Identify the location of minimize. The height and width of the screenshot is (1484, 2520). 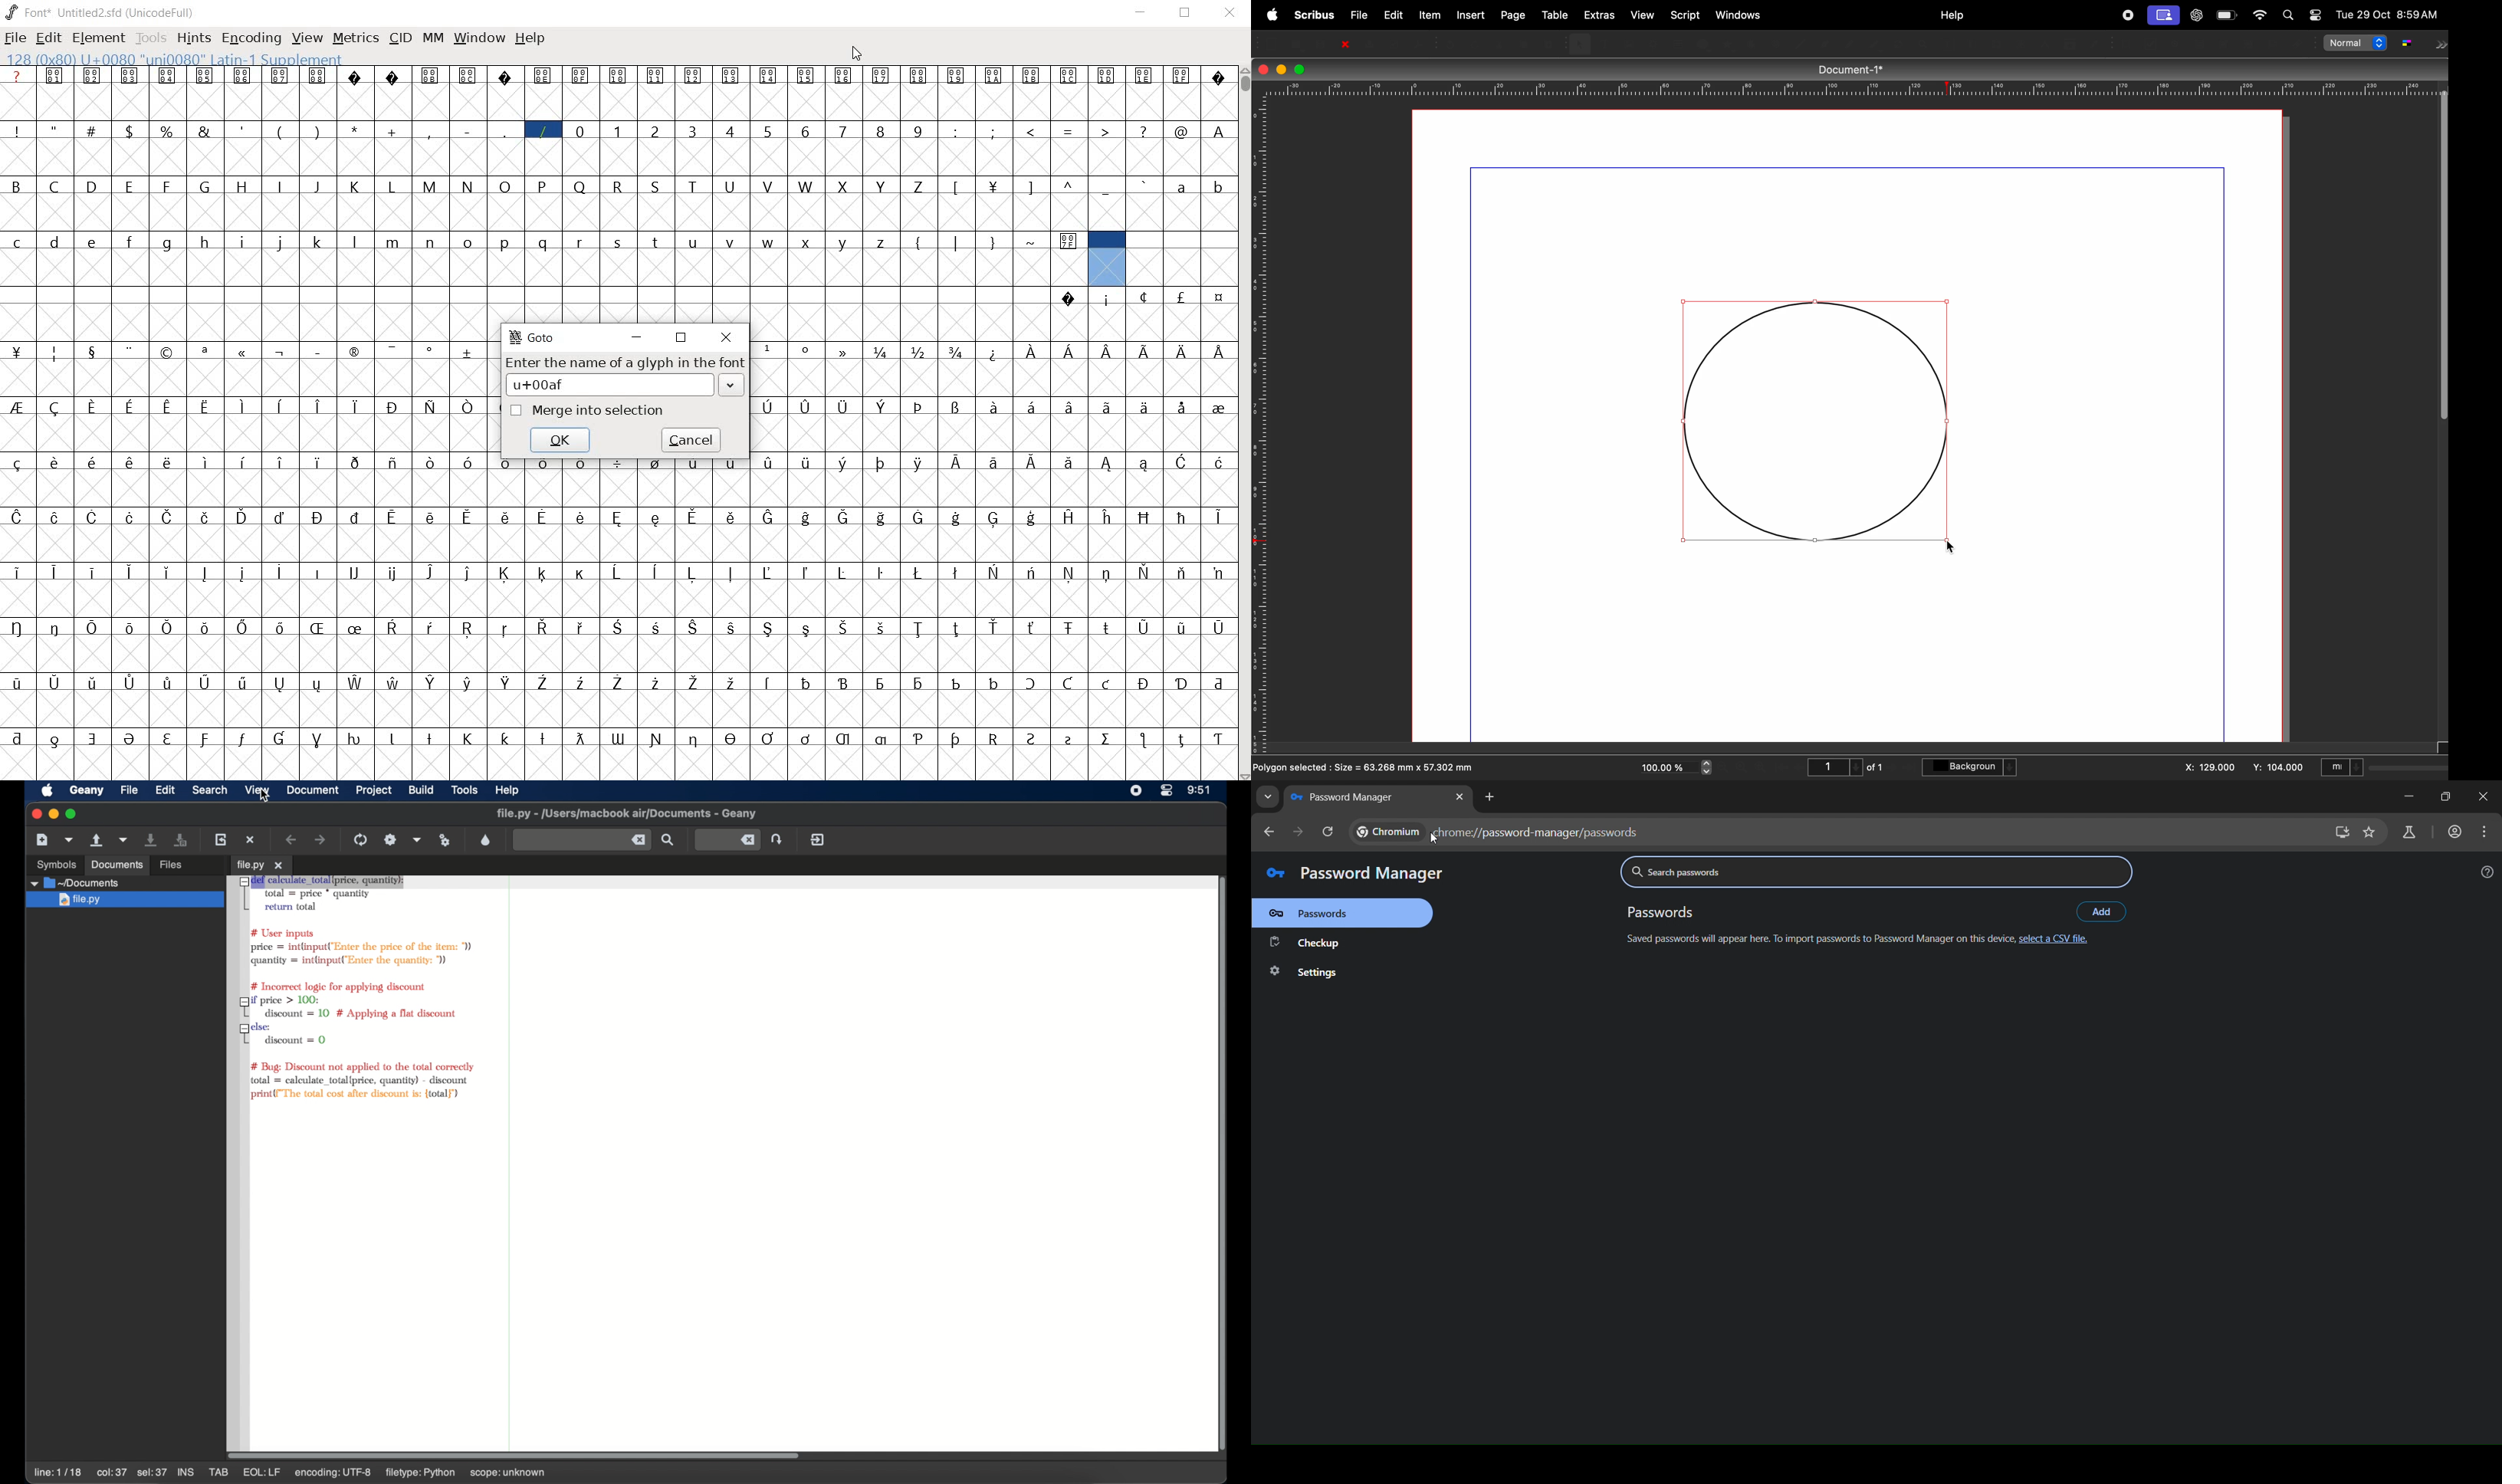
(1280, 69).